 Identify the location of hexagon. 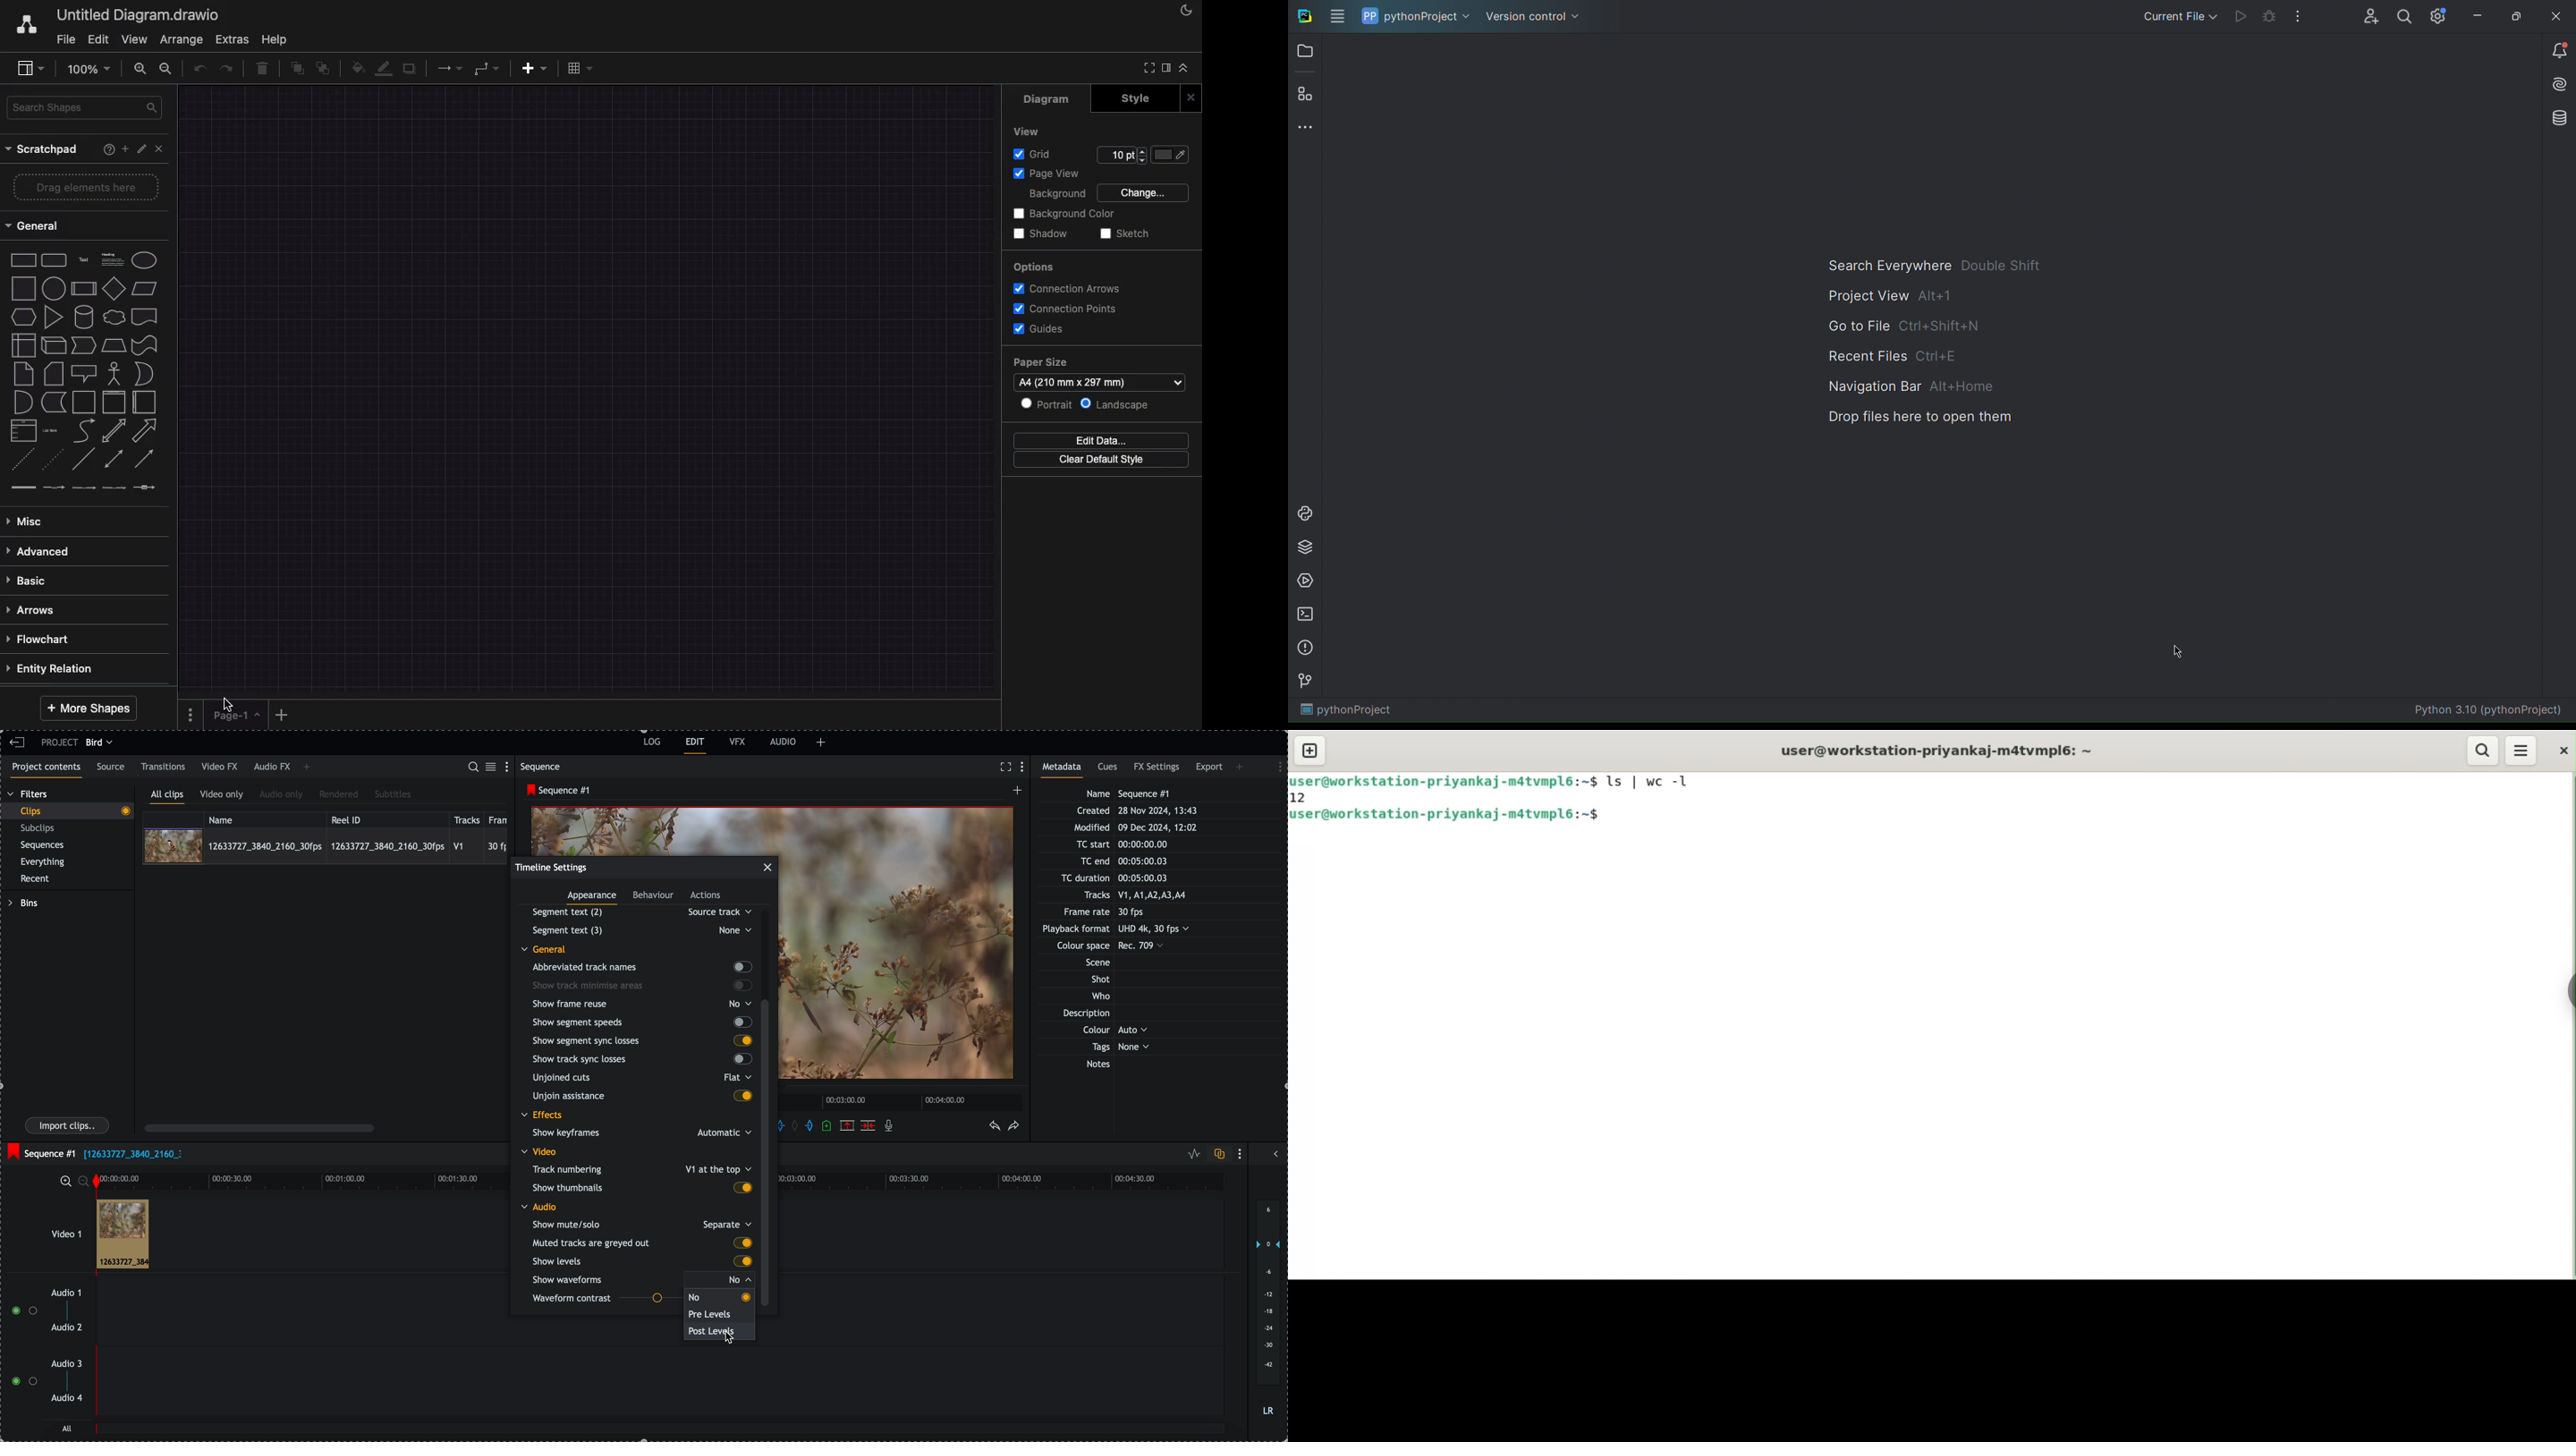
(24, 317).